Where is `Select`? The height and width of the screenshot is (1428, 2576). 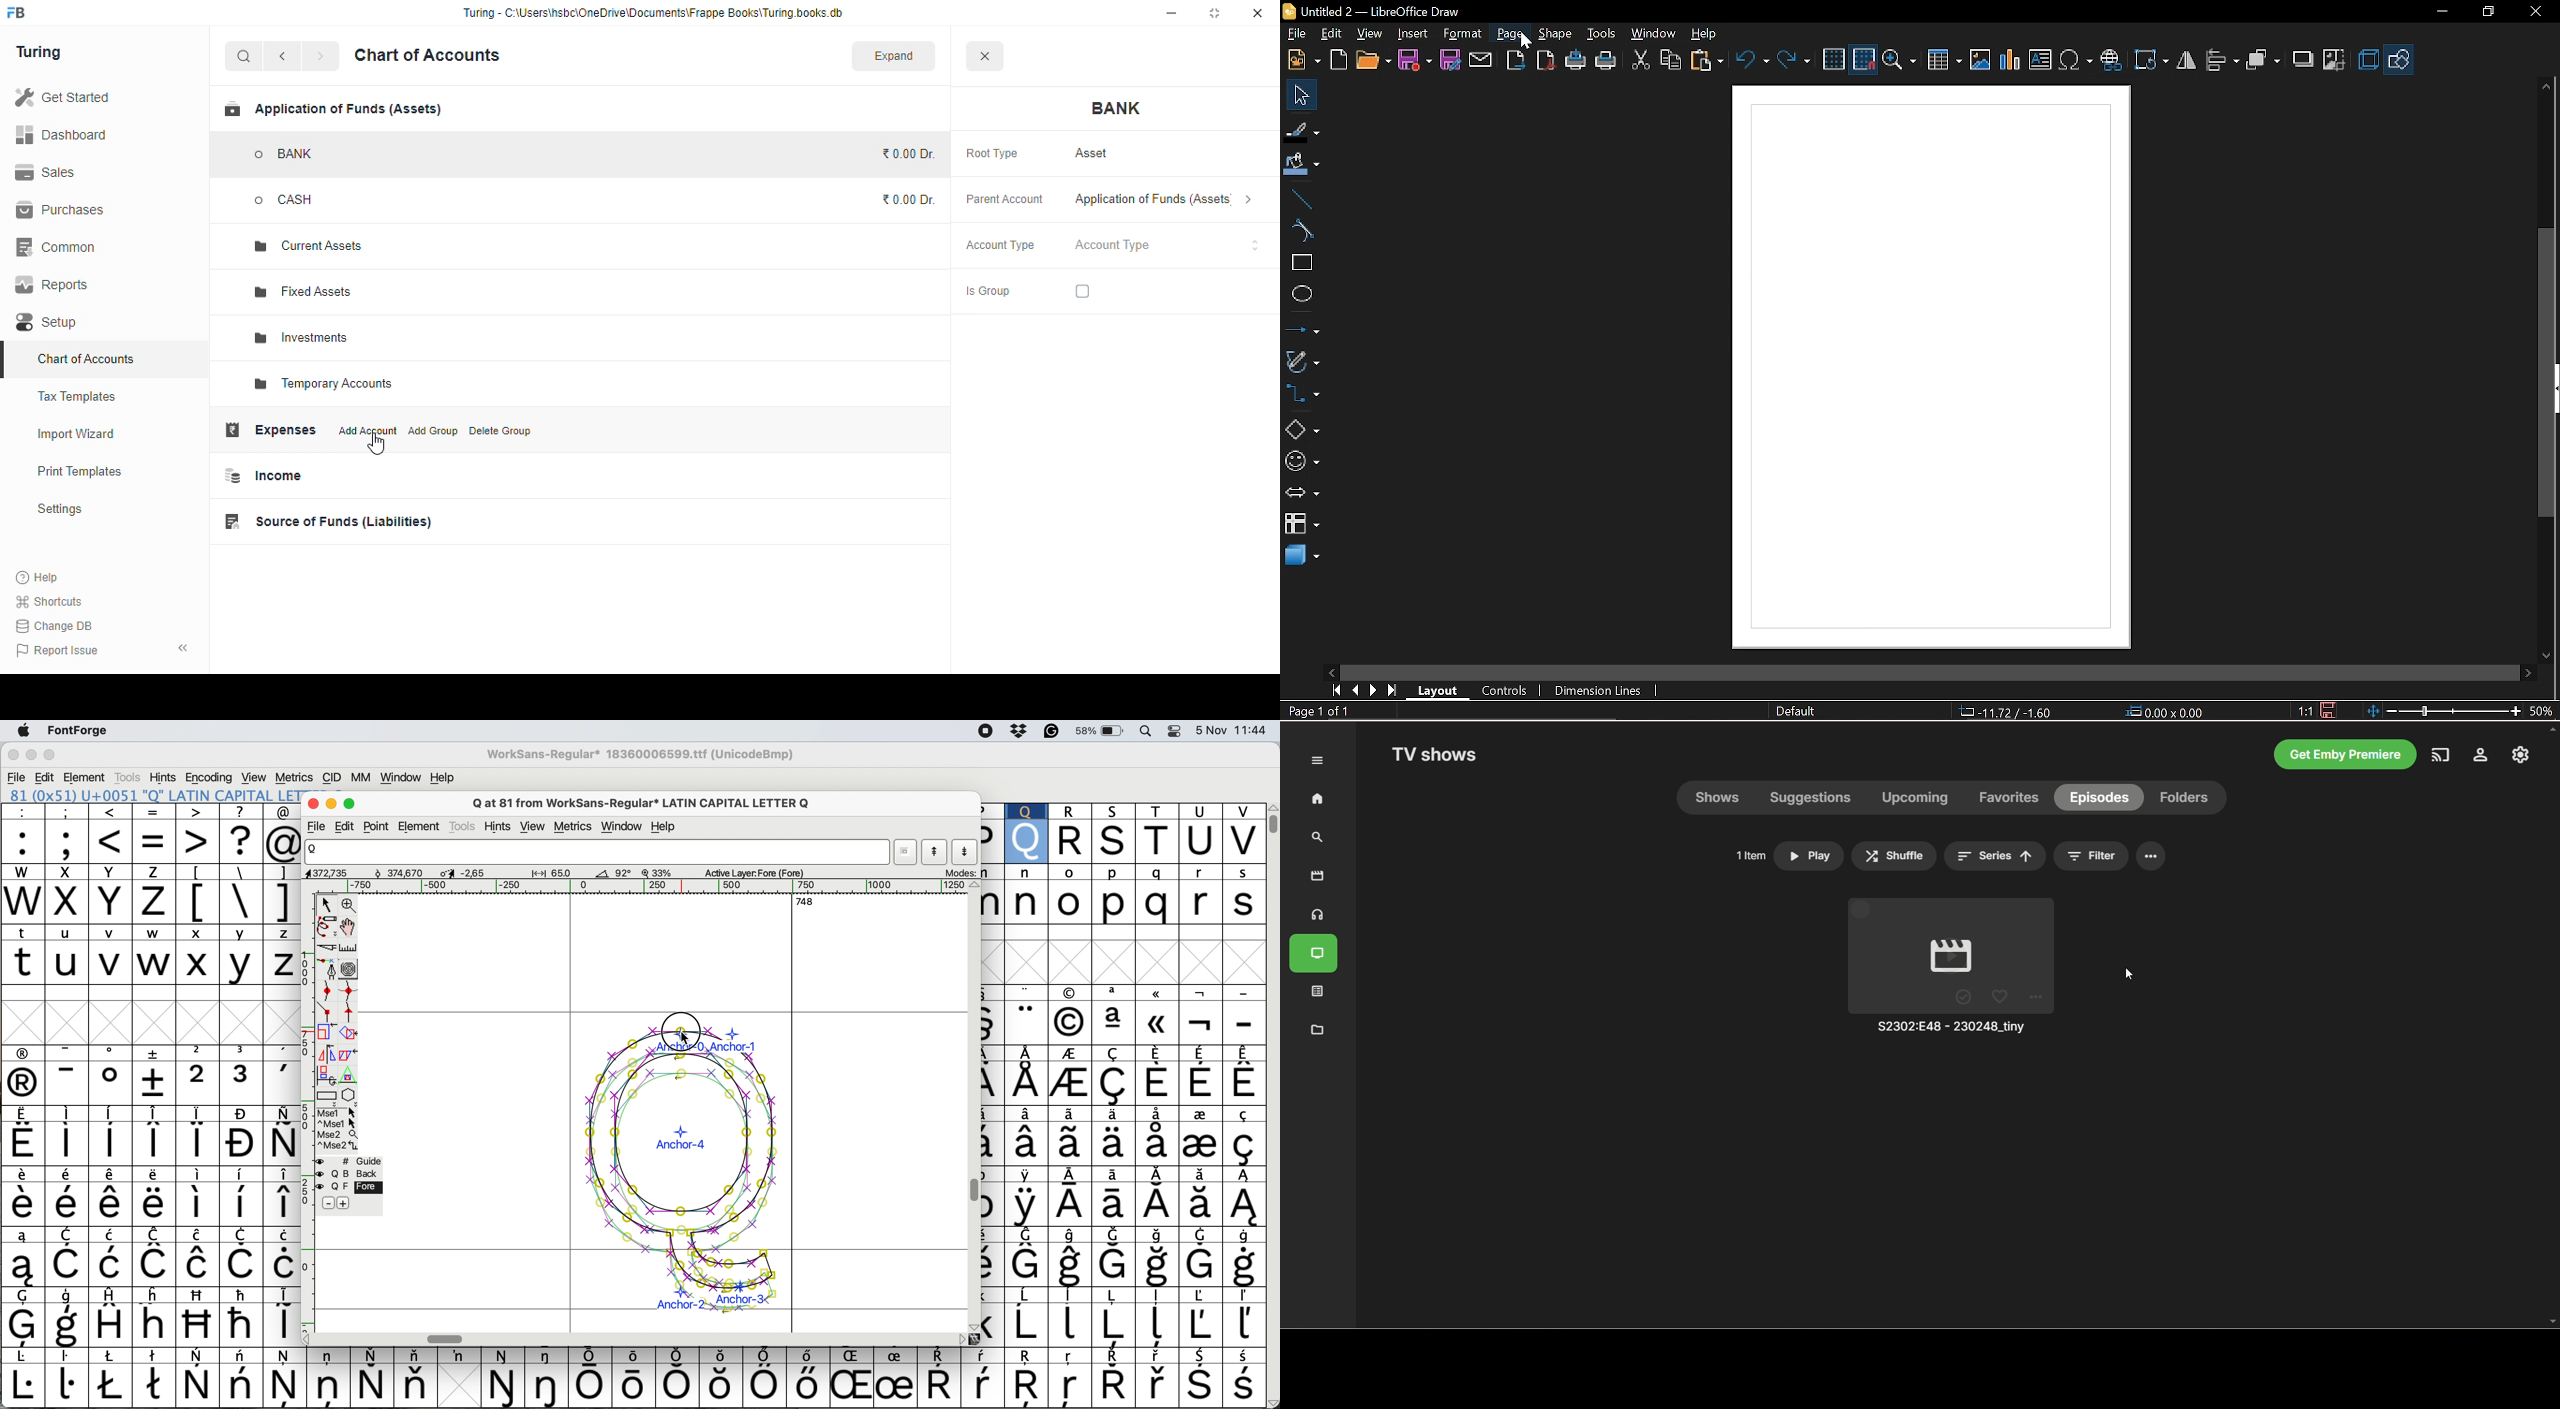
Select is located at coordinates (1302, 95).